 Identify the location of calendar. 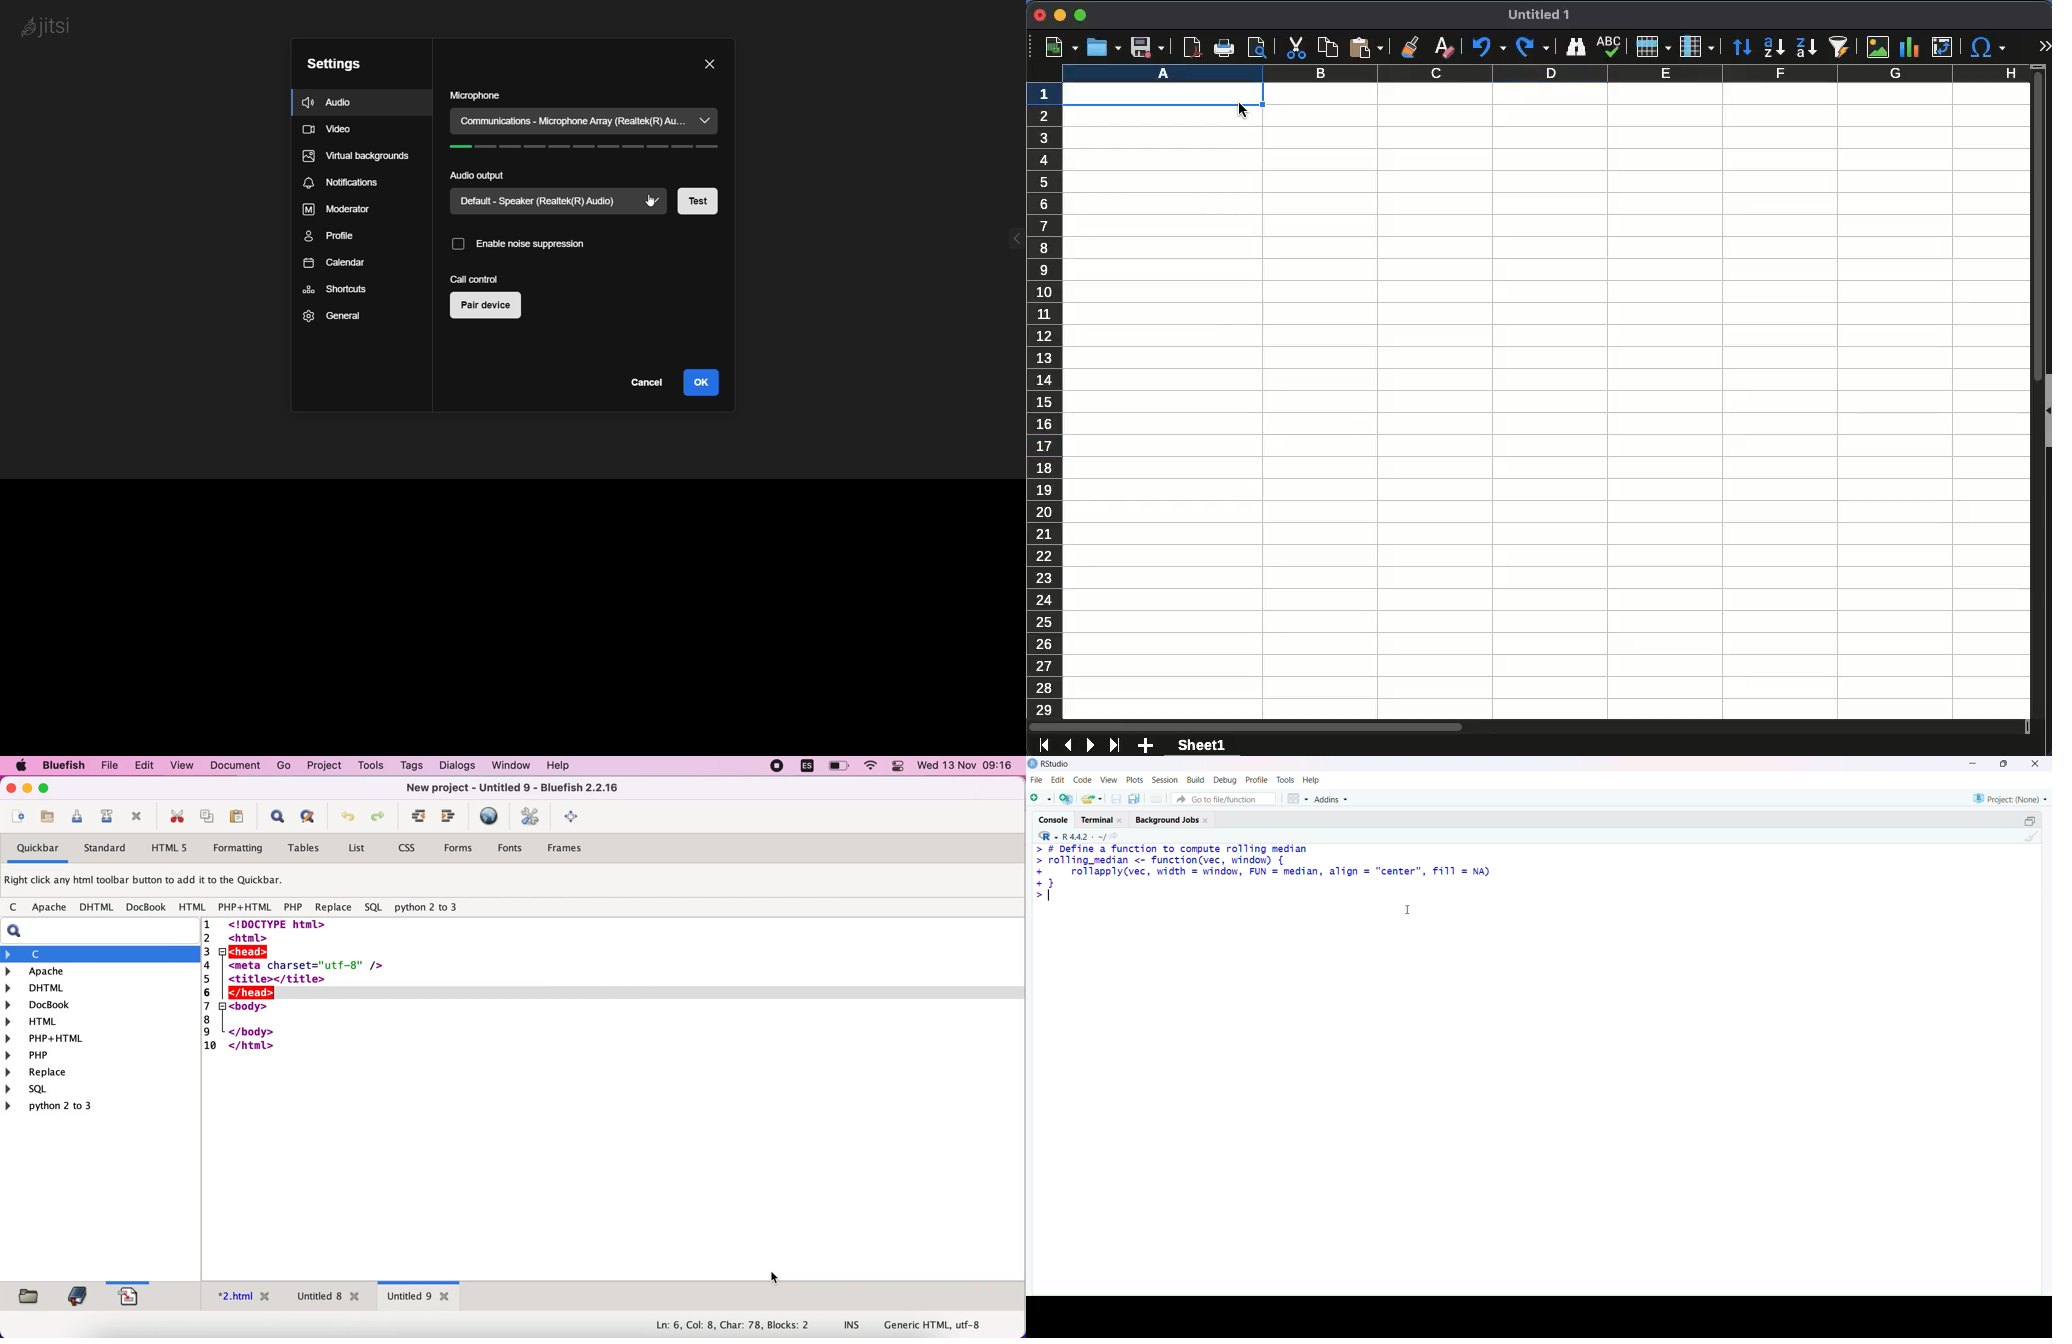
(336, 265).